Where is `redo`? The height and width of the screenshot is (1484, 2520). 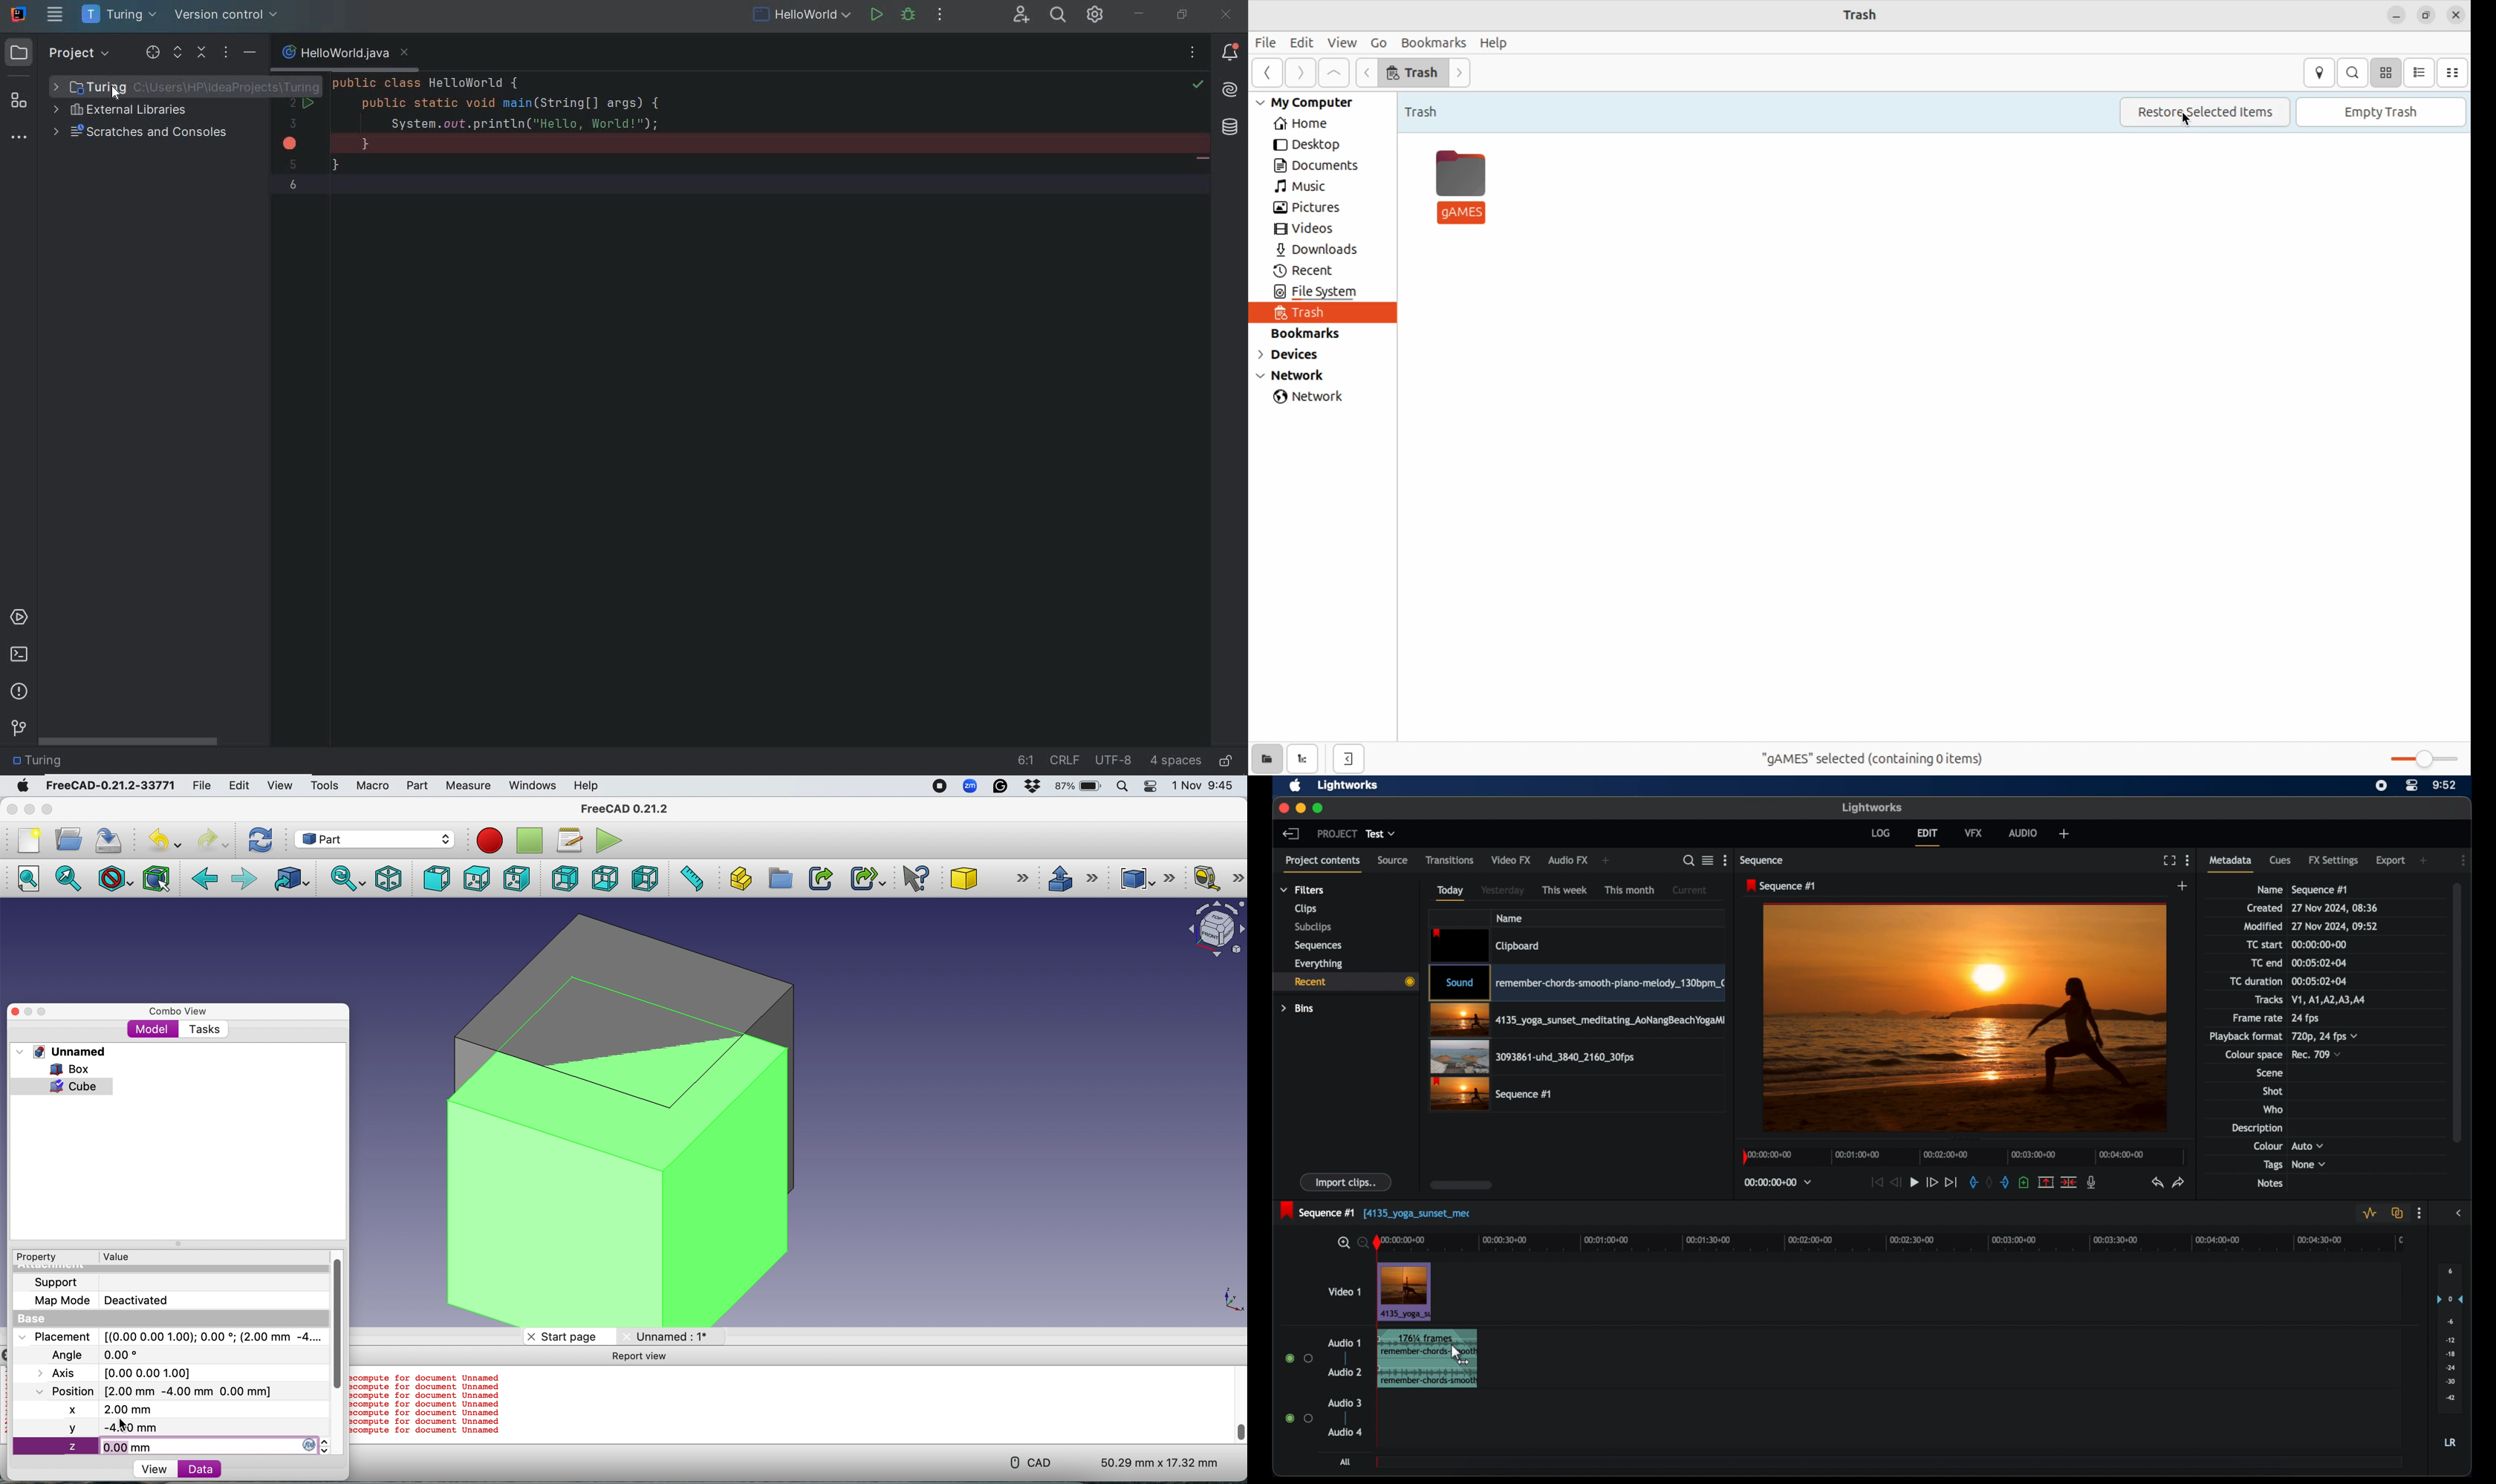
redo is located at coordinates (2179, 1182).